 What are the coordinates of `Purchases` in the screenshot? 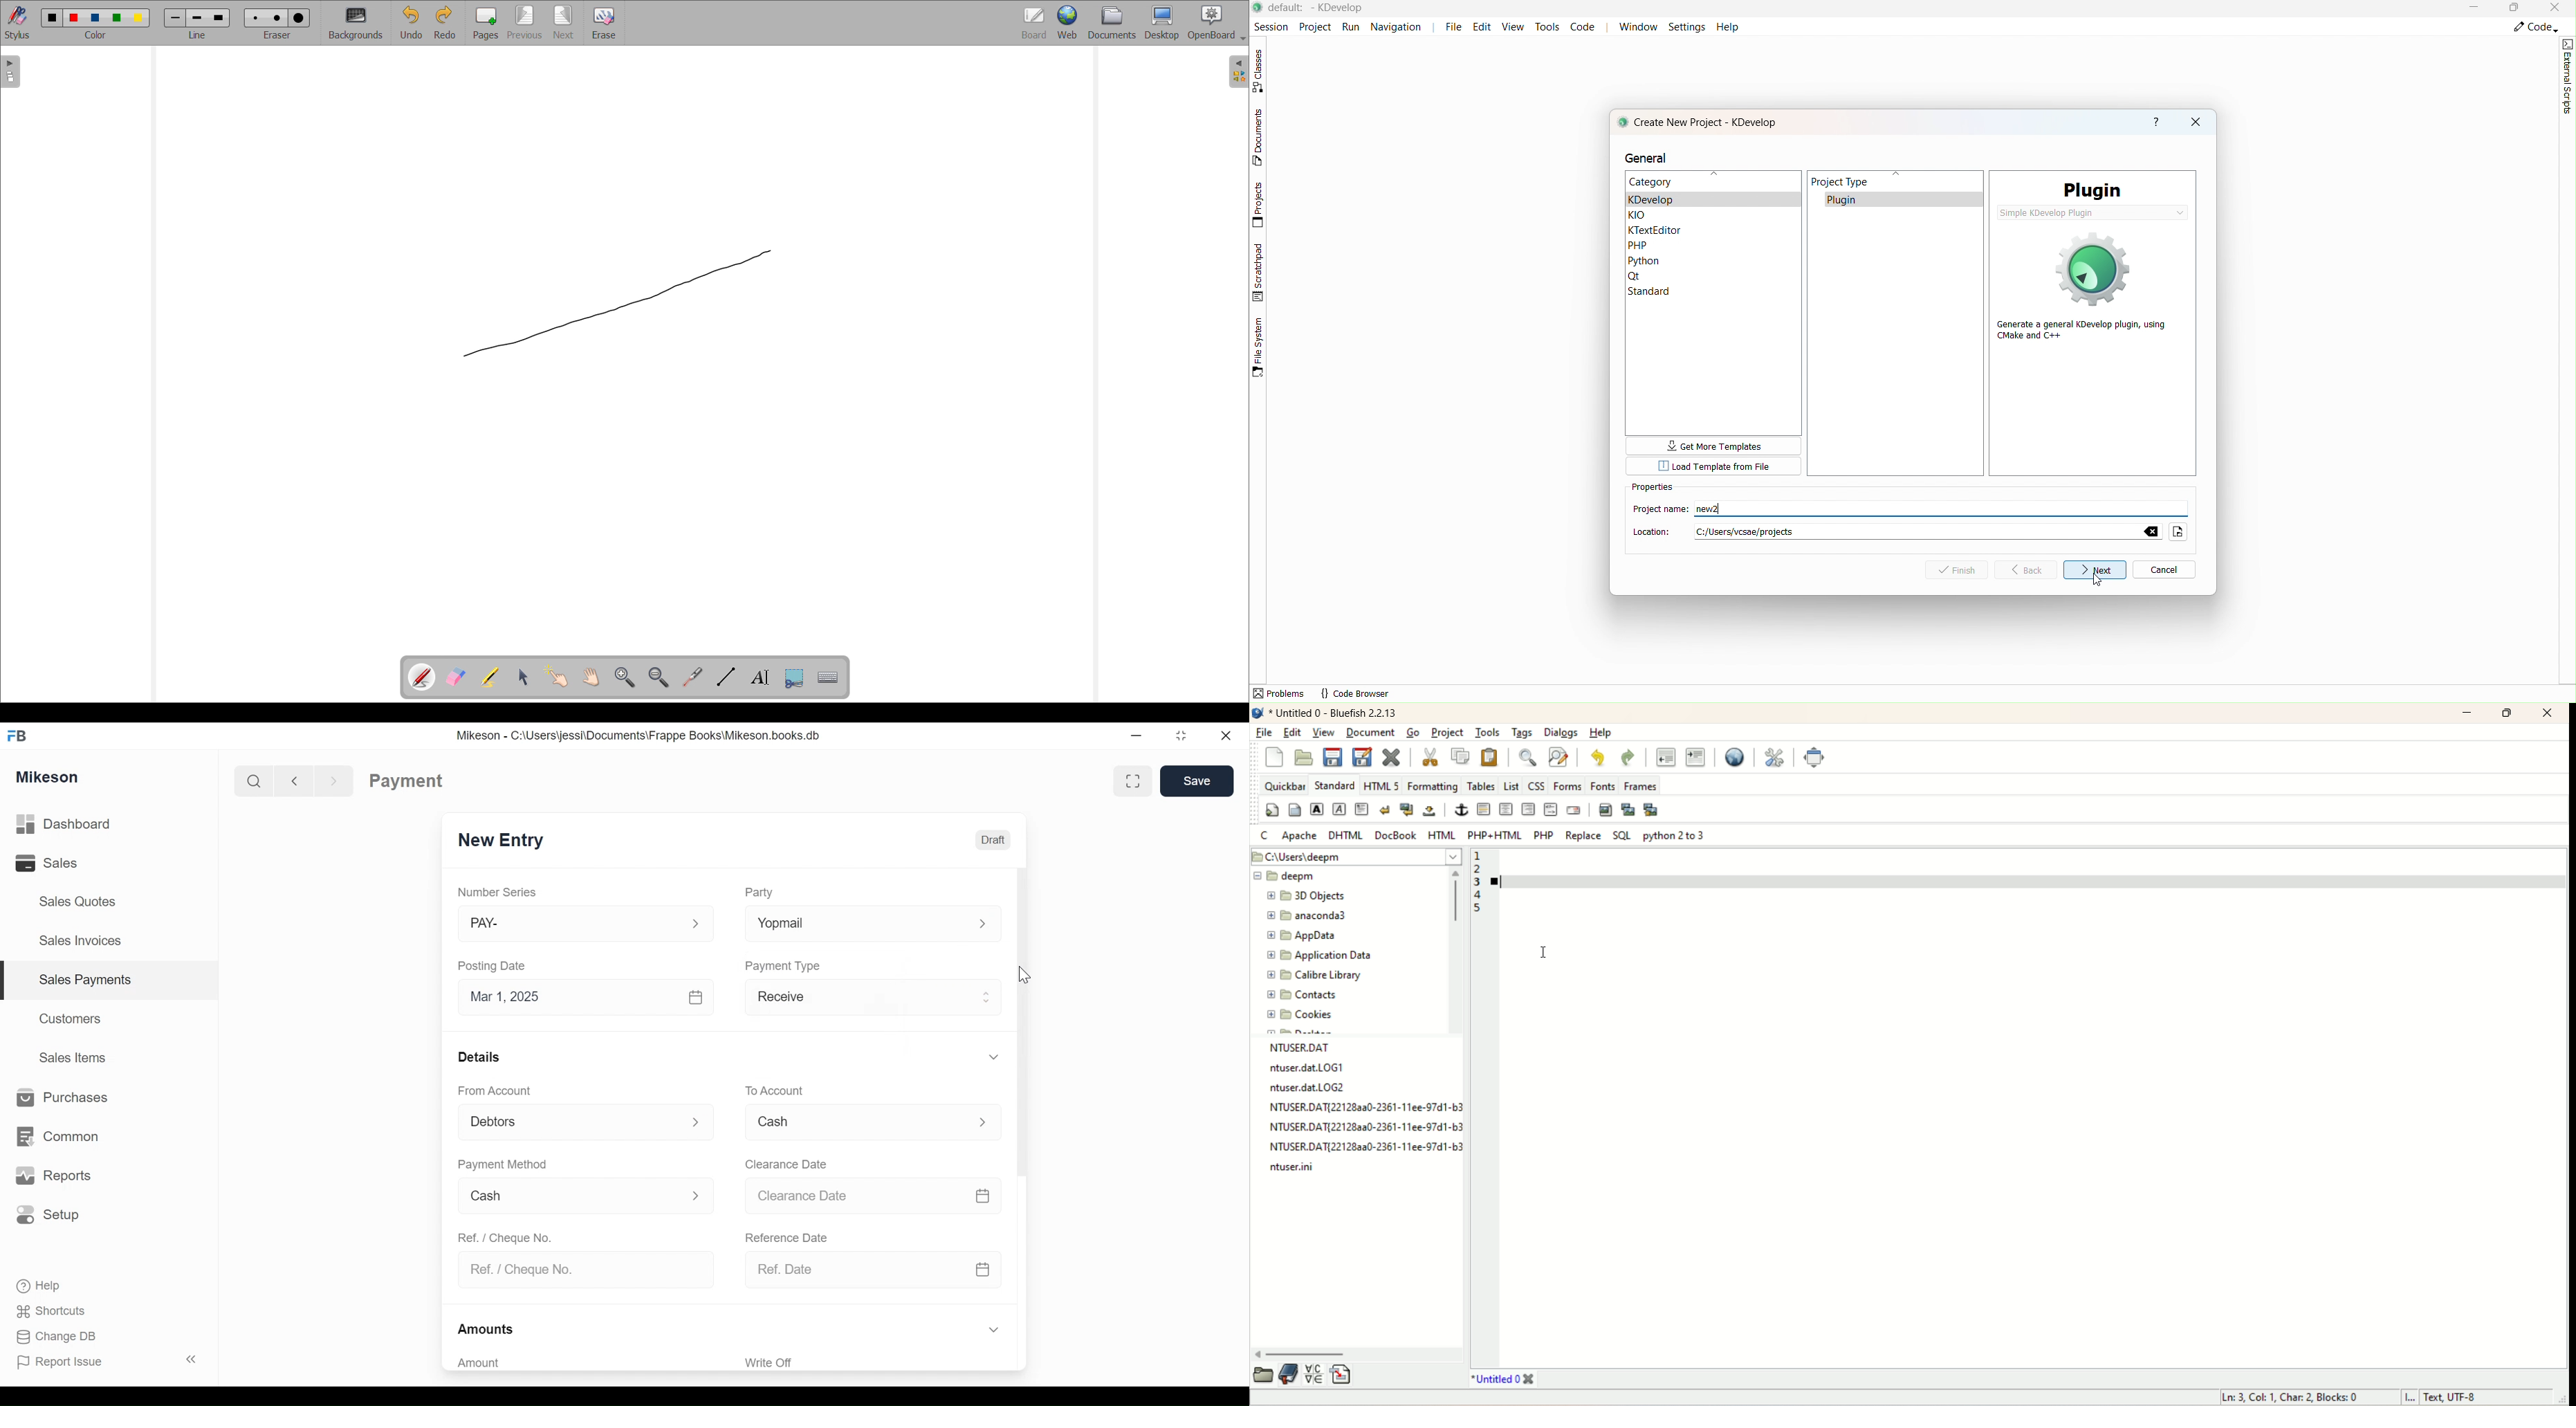 It's located at (62, 1097).